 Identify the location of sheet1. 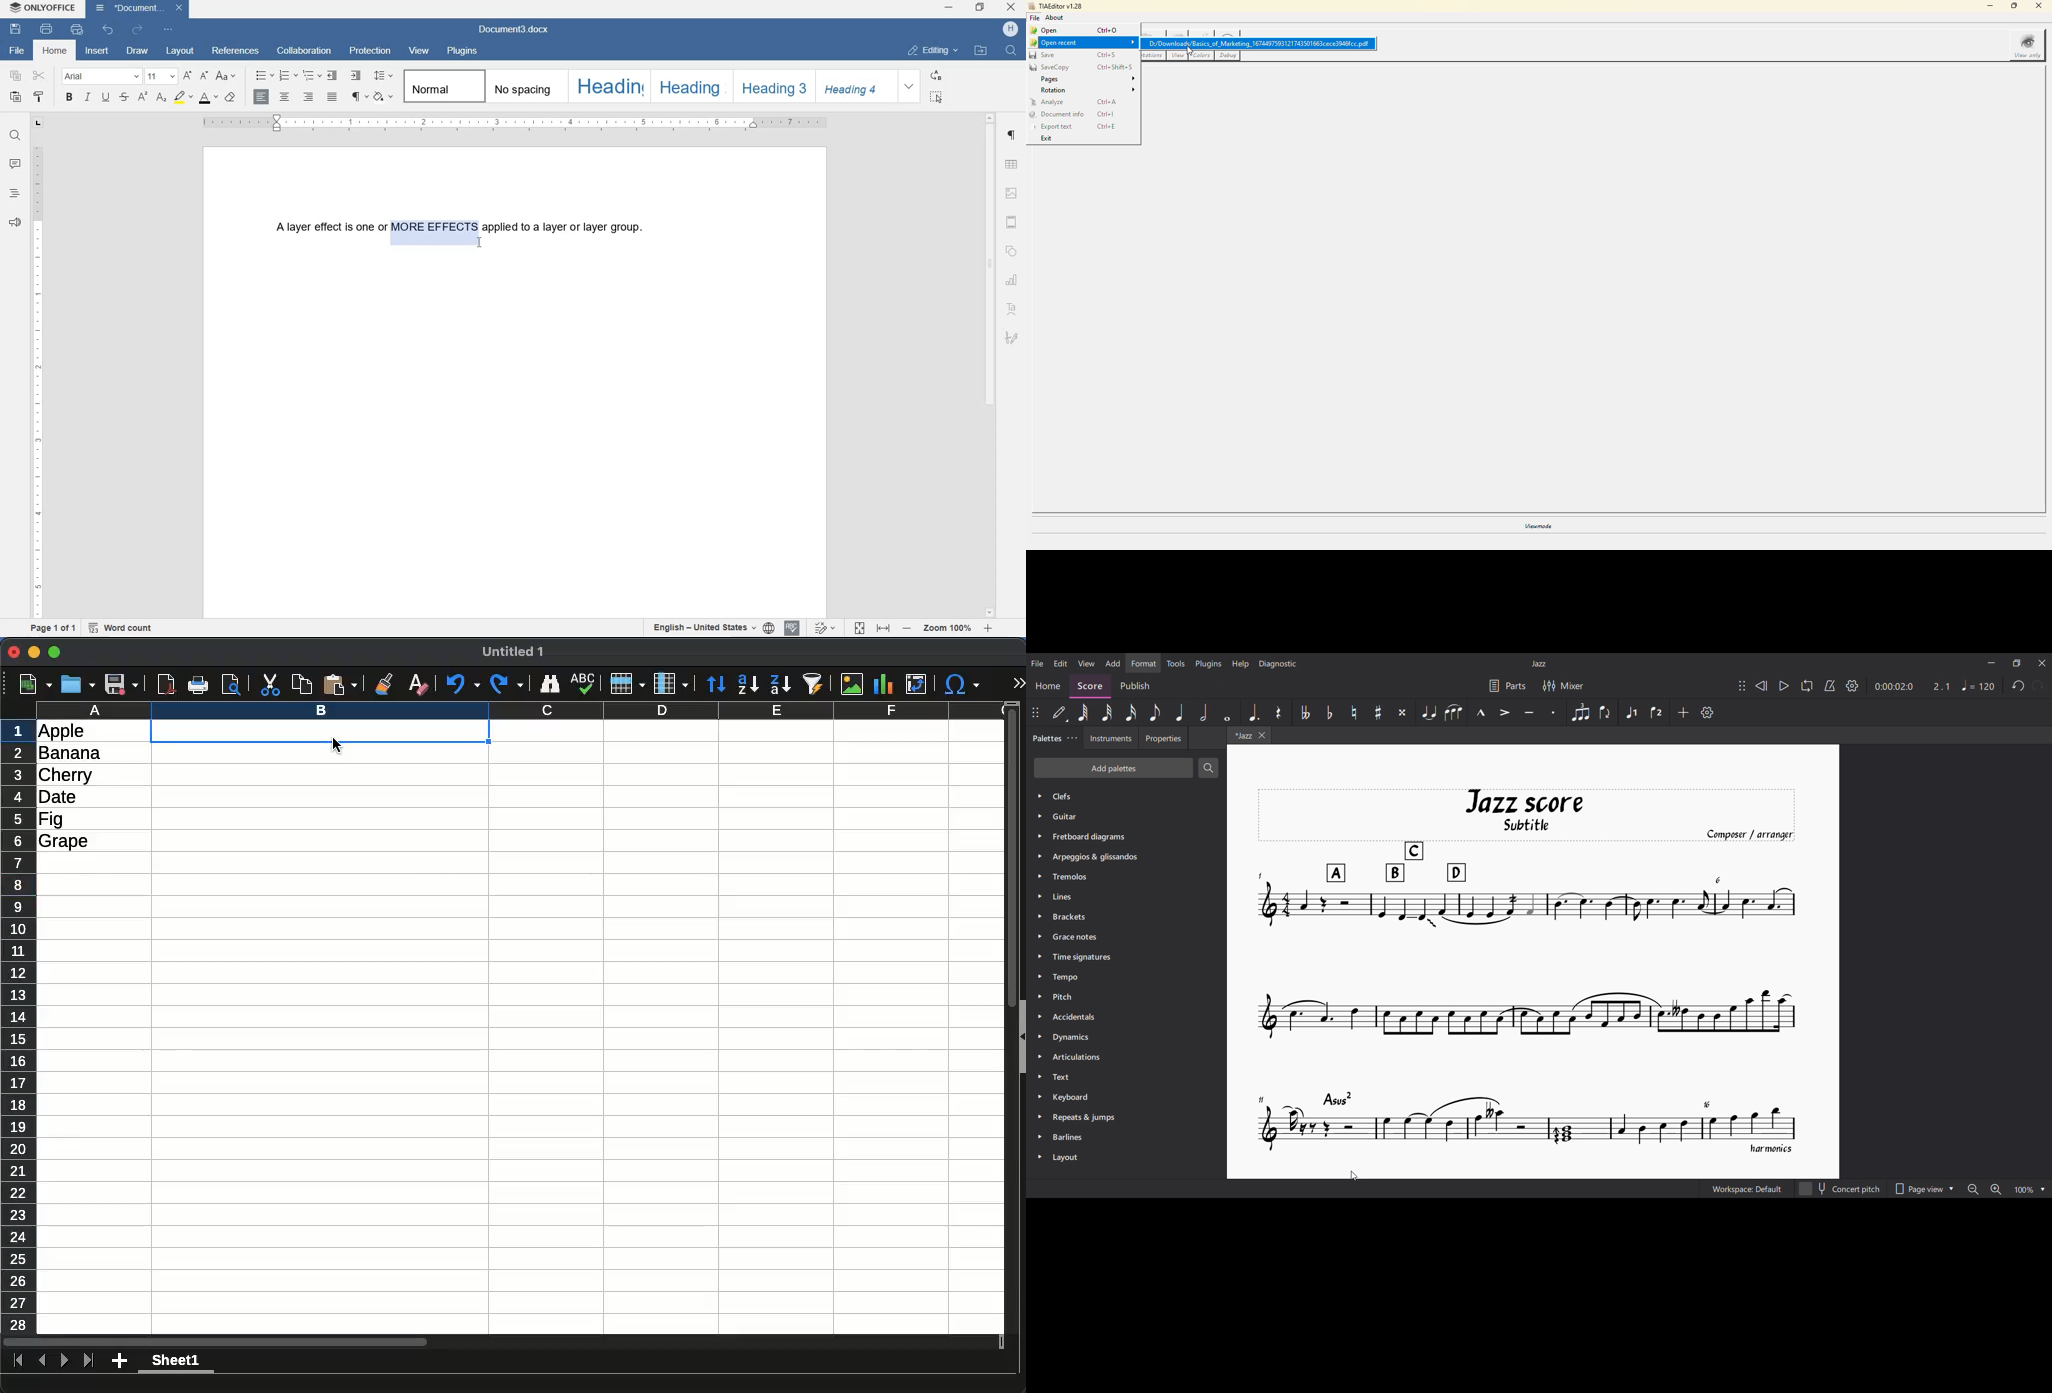
(176, 1362).